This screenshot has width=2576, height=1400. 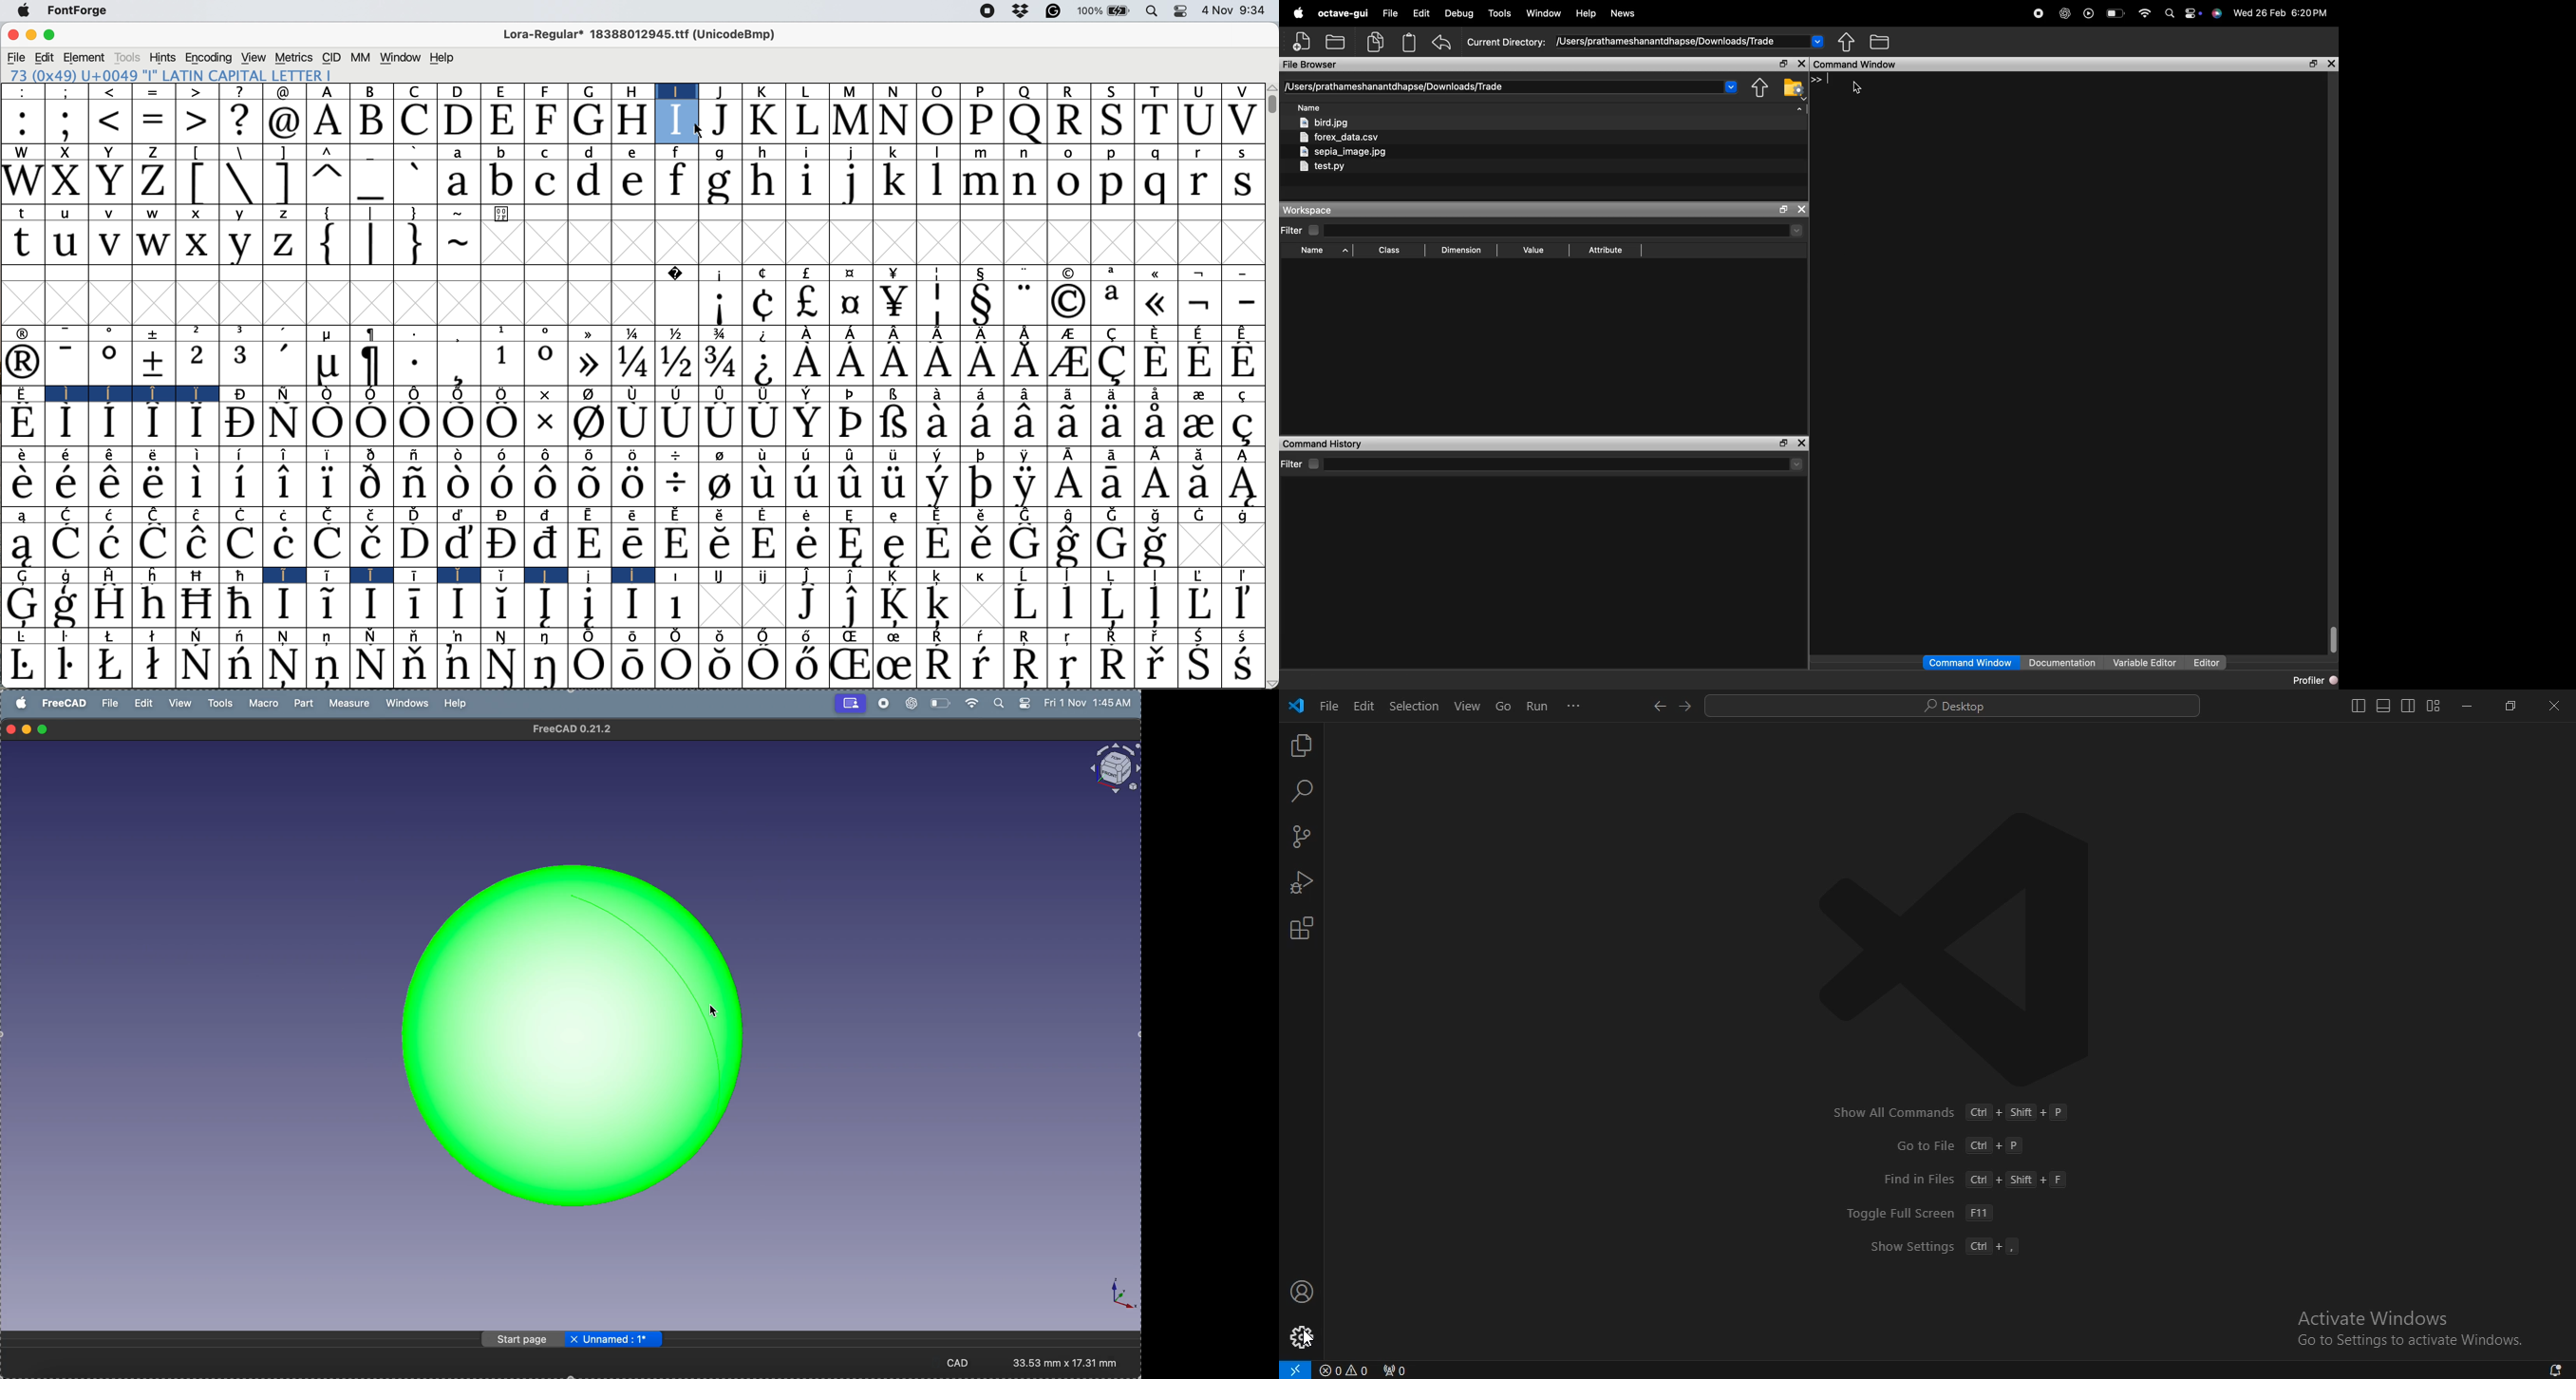 What do you see at coordinates (981, 152) in the screenshot?
I see `m` at bounding box center [981, 152].